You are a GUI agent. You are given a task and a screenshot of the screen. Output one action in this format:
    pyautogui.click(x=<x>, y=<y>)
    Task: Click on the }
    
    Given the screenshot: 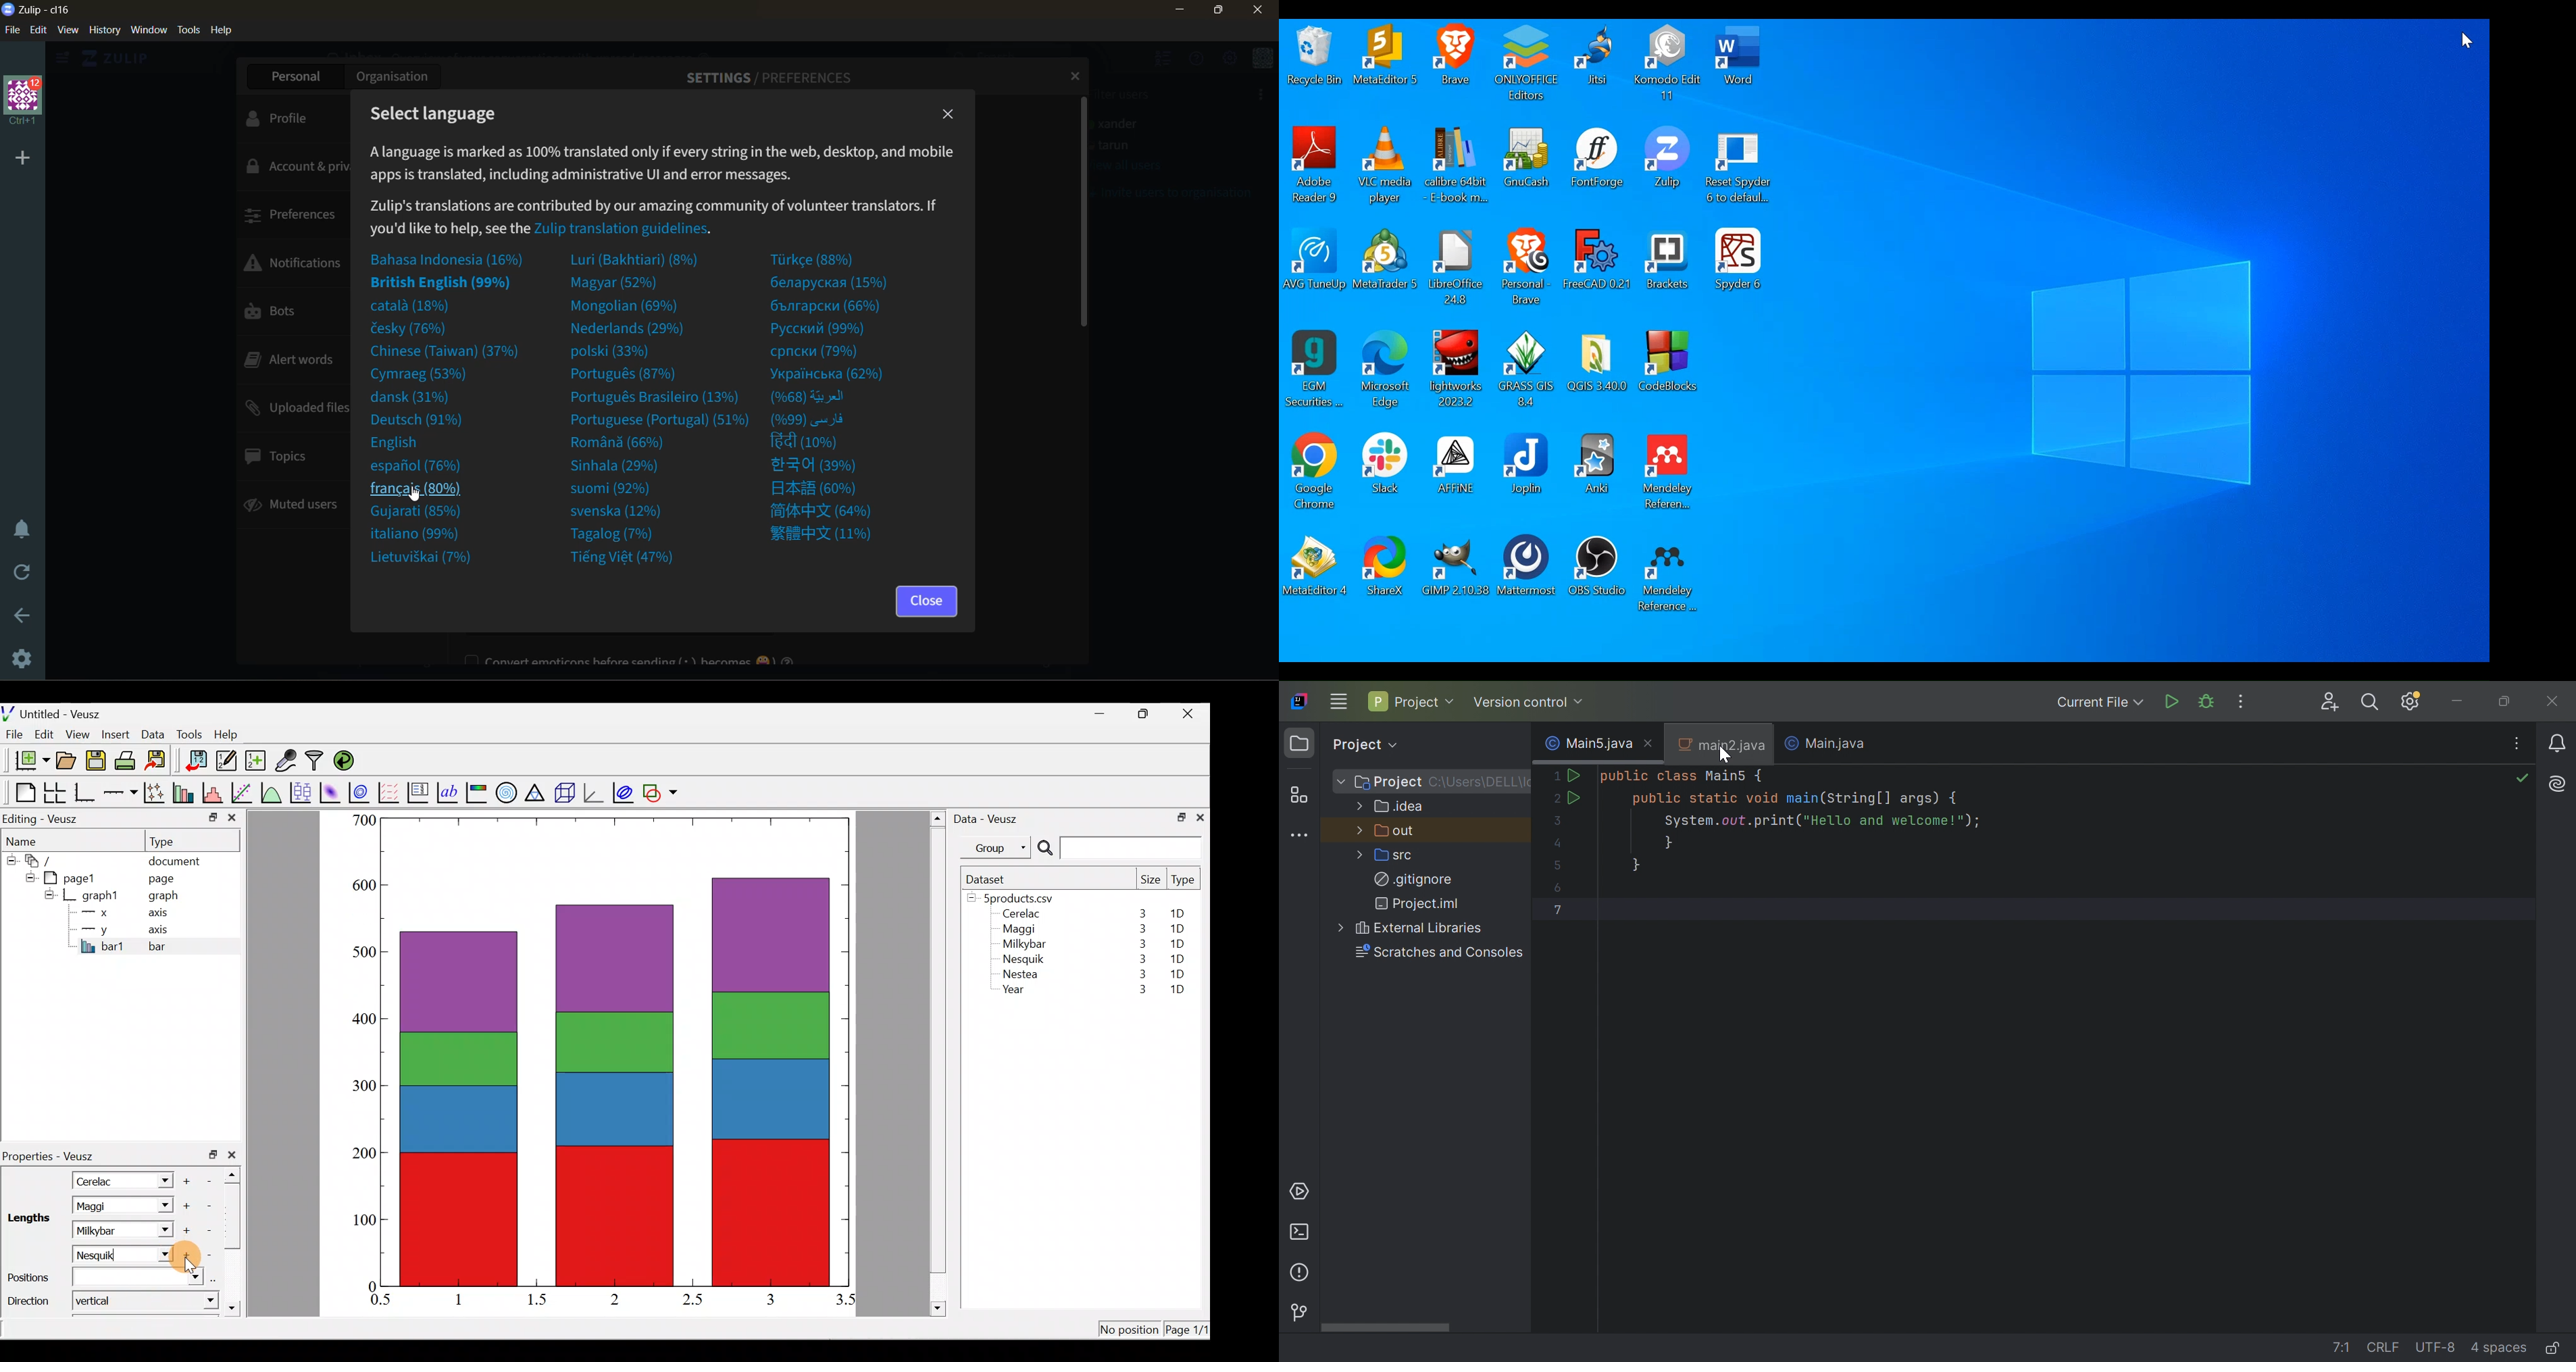 What is the action you would take?
    pyautogui.click(x=1673, y=842)
    